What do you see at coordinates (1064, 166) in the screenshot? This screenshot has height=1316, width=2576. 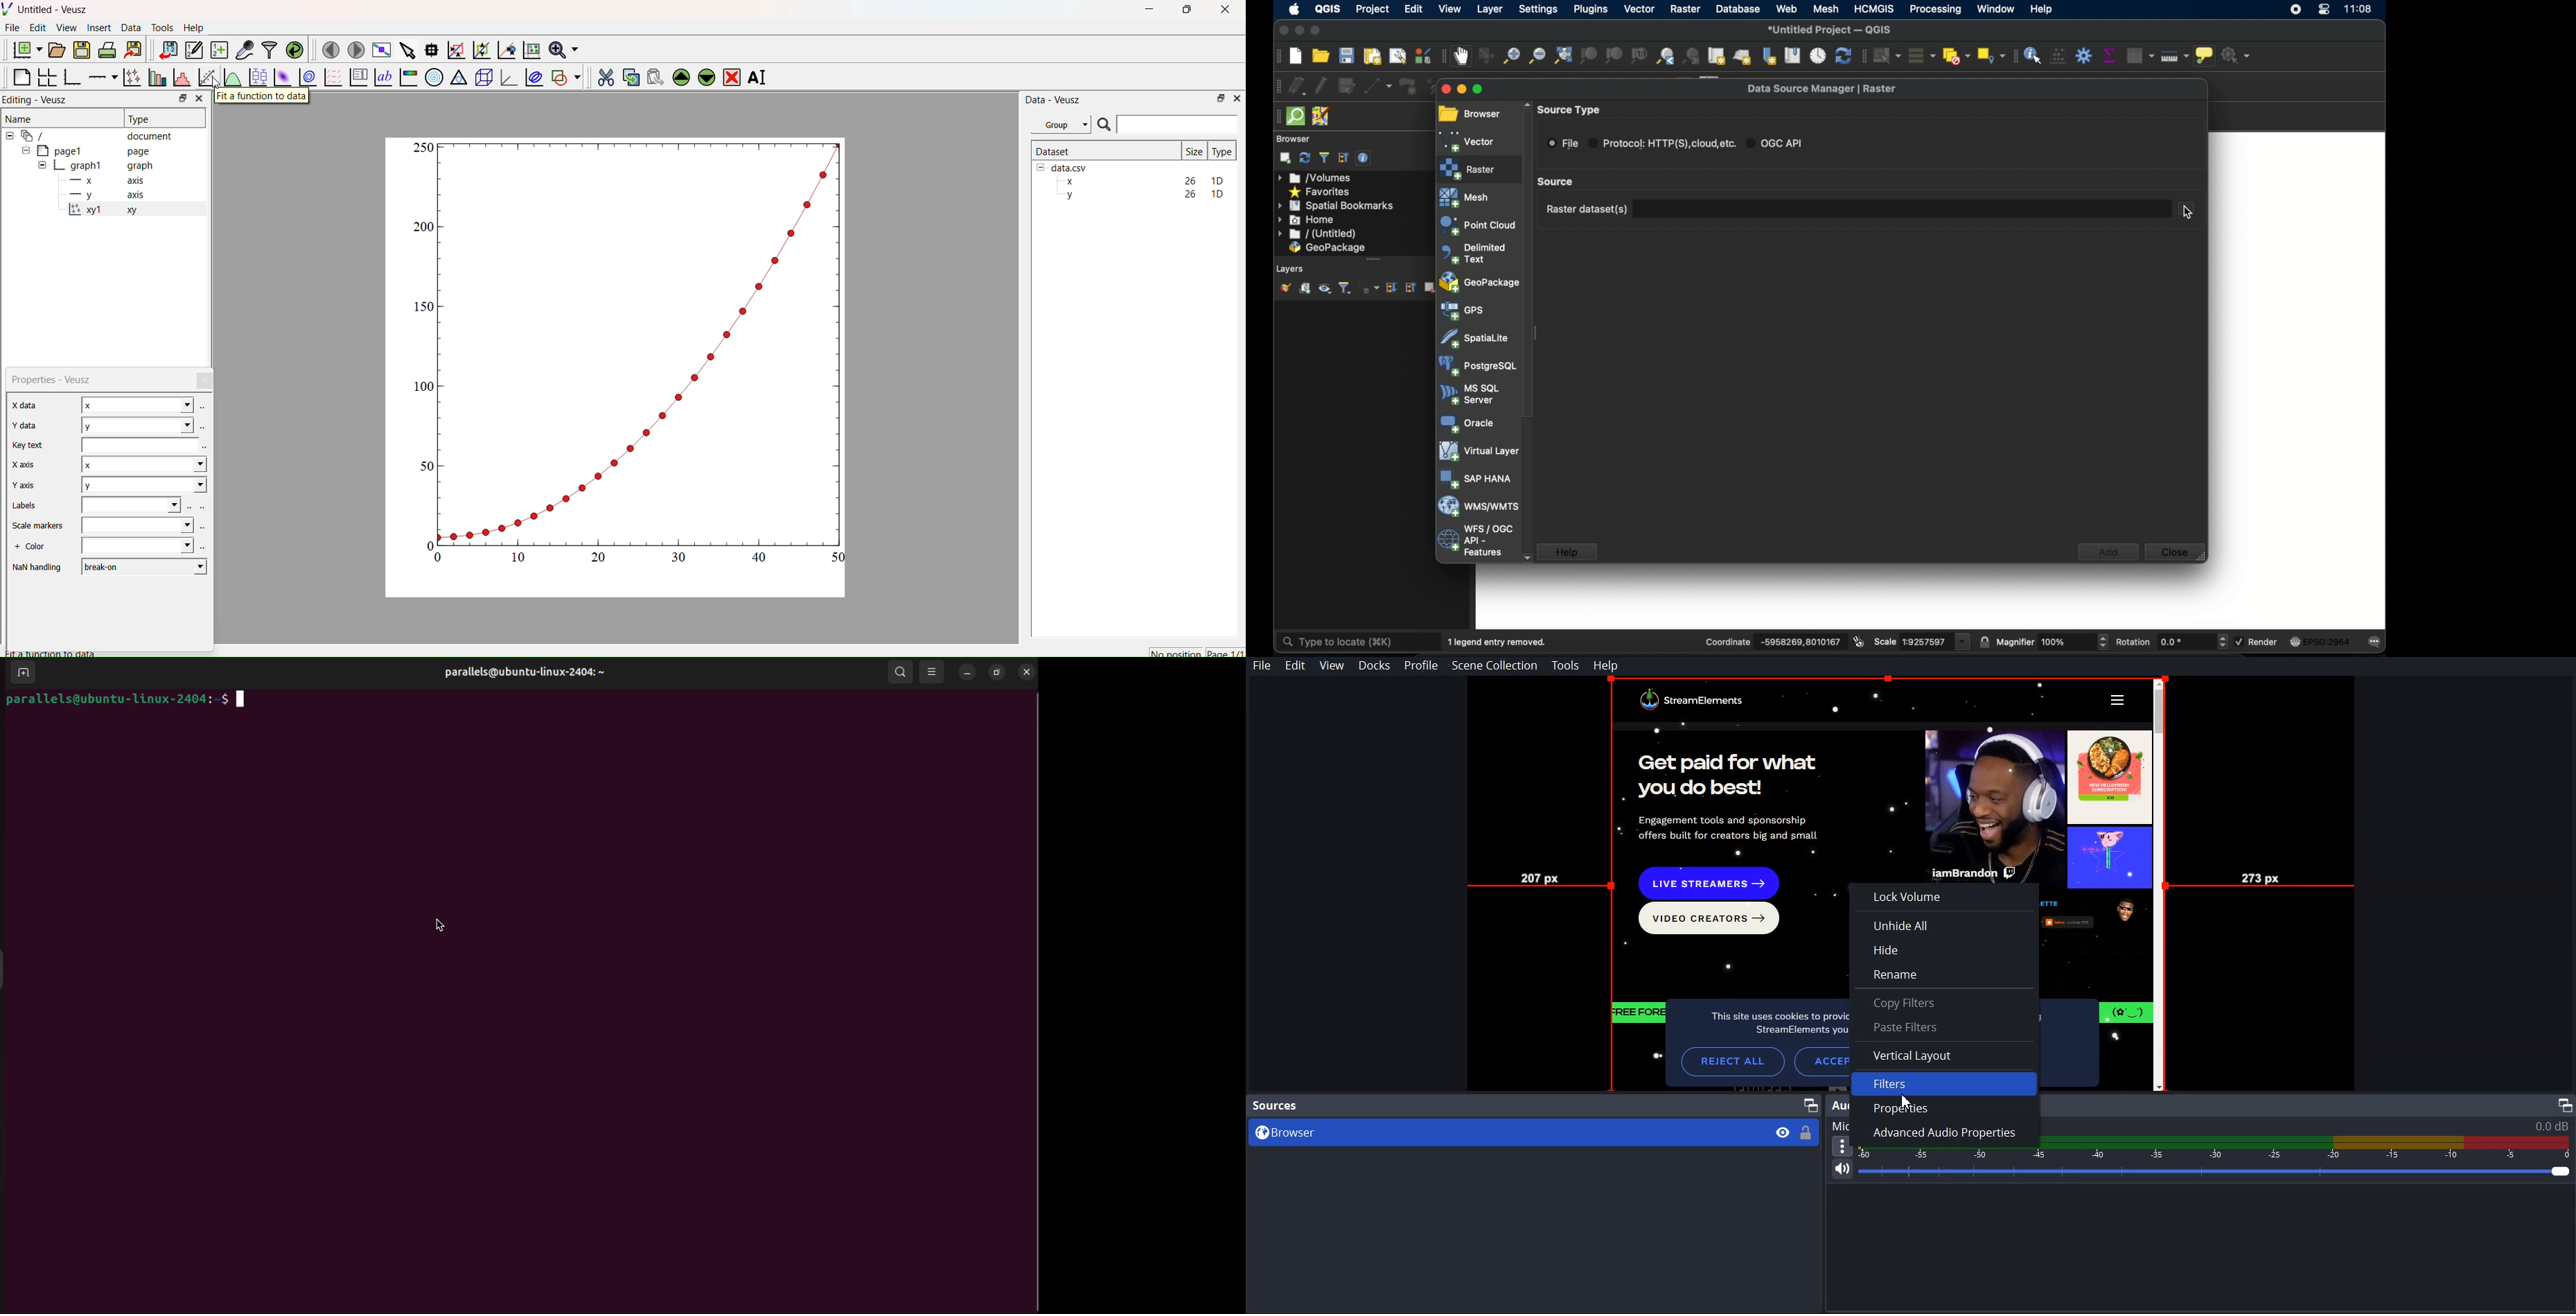 I see `data.csv` at bounding box center [1064, 166].